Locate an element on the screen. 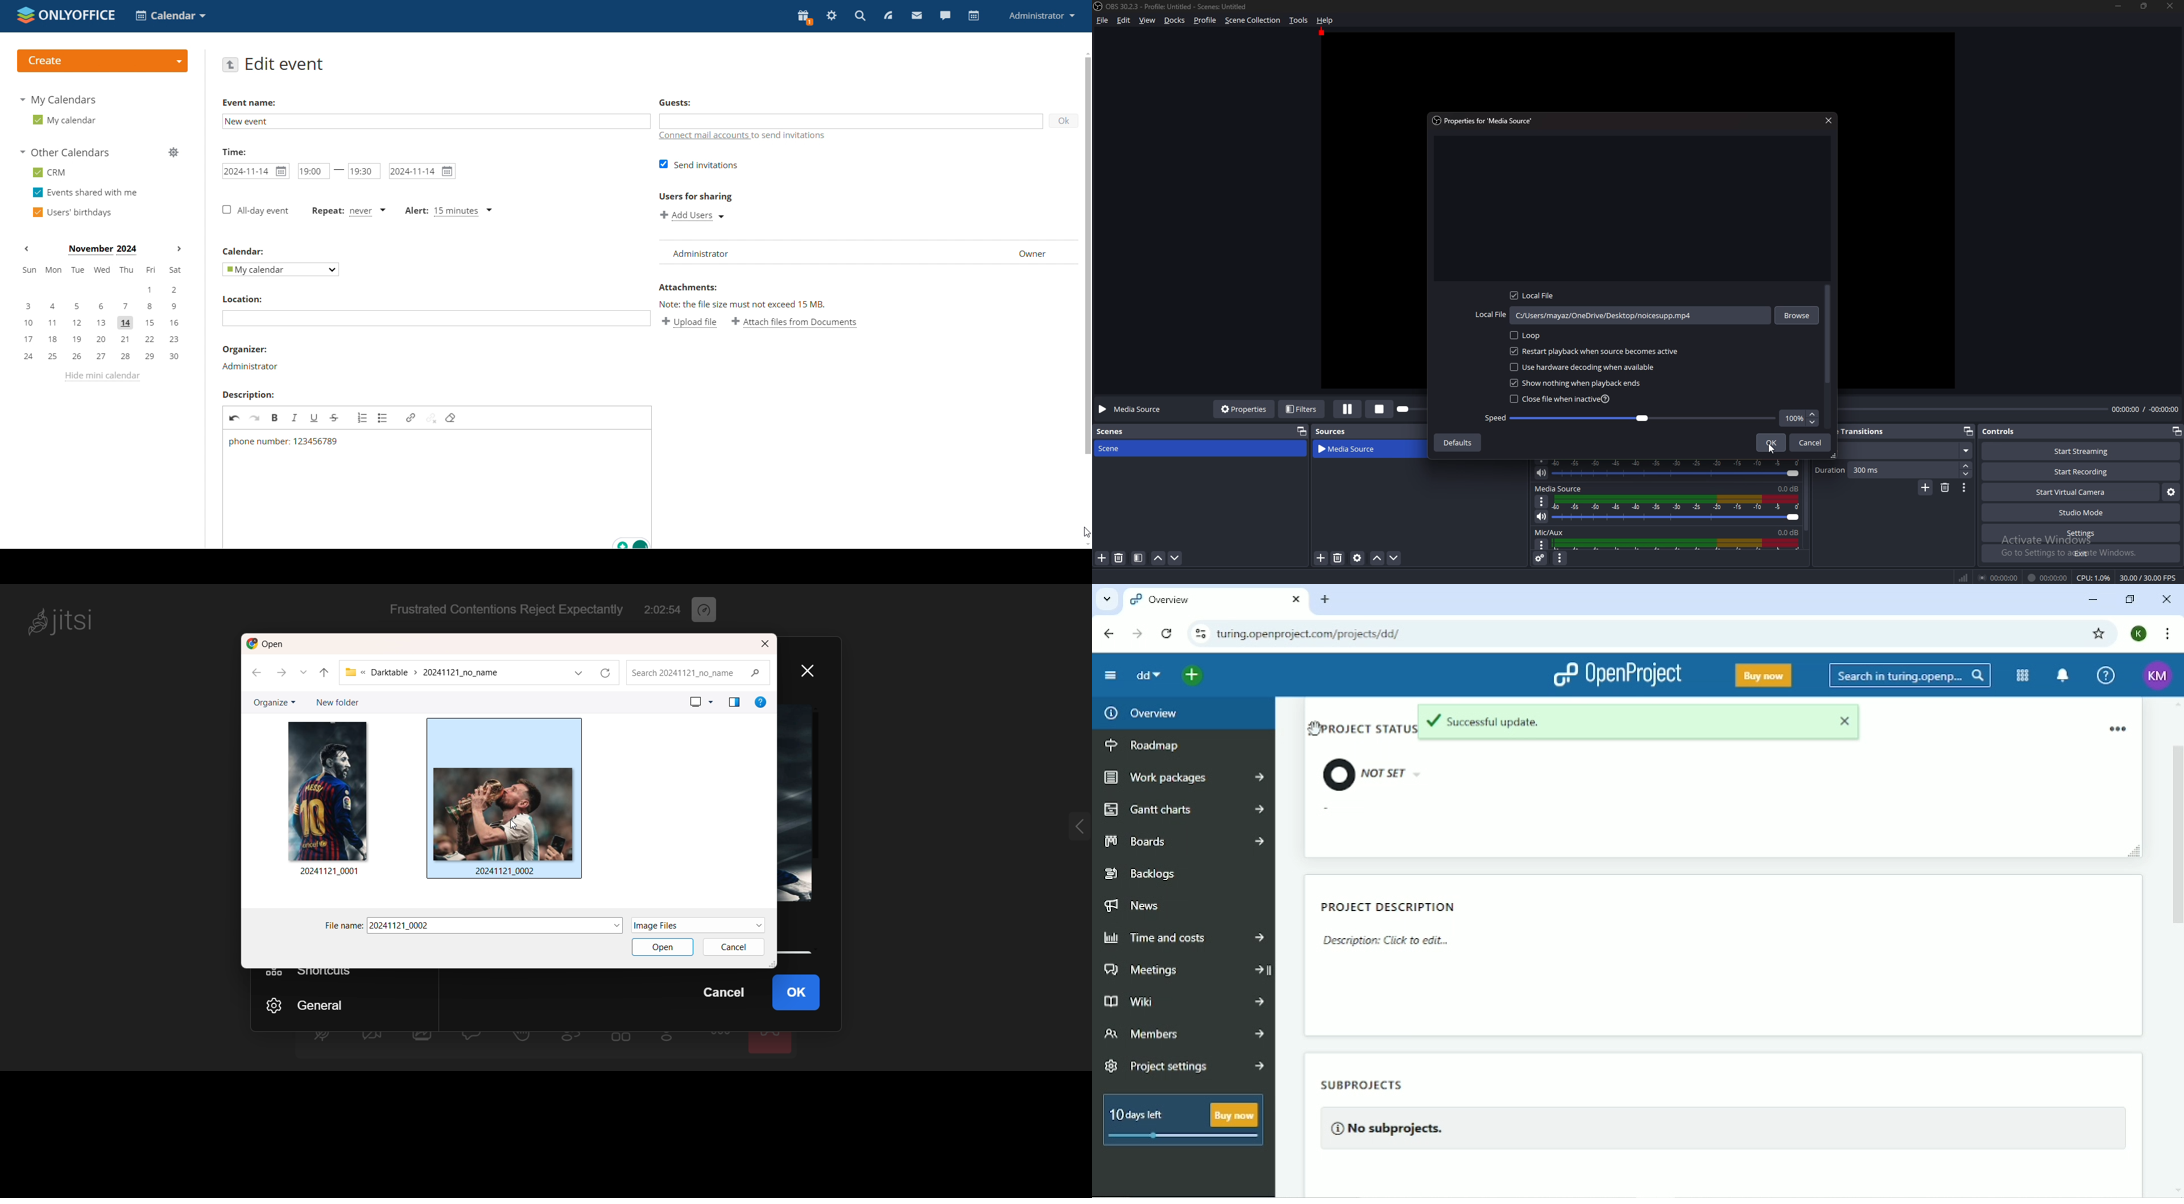  Successful update. is located at coordinates (1642, 724).